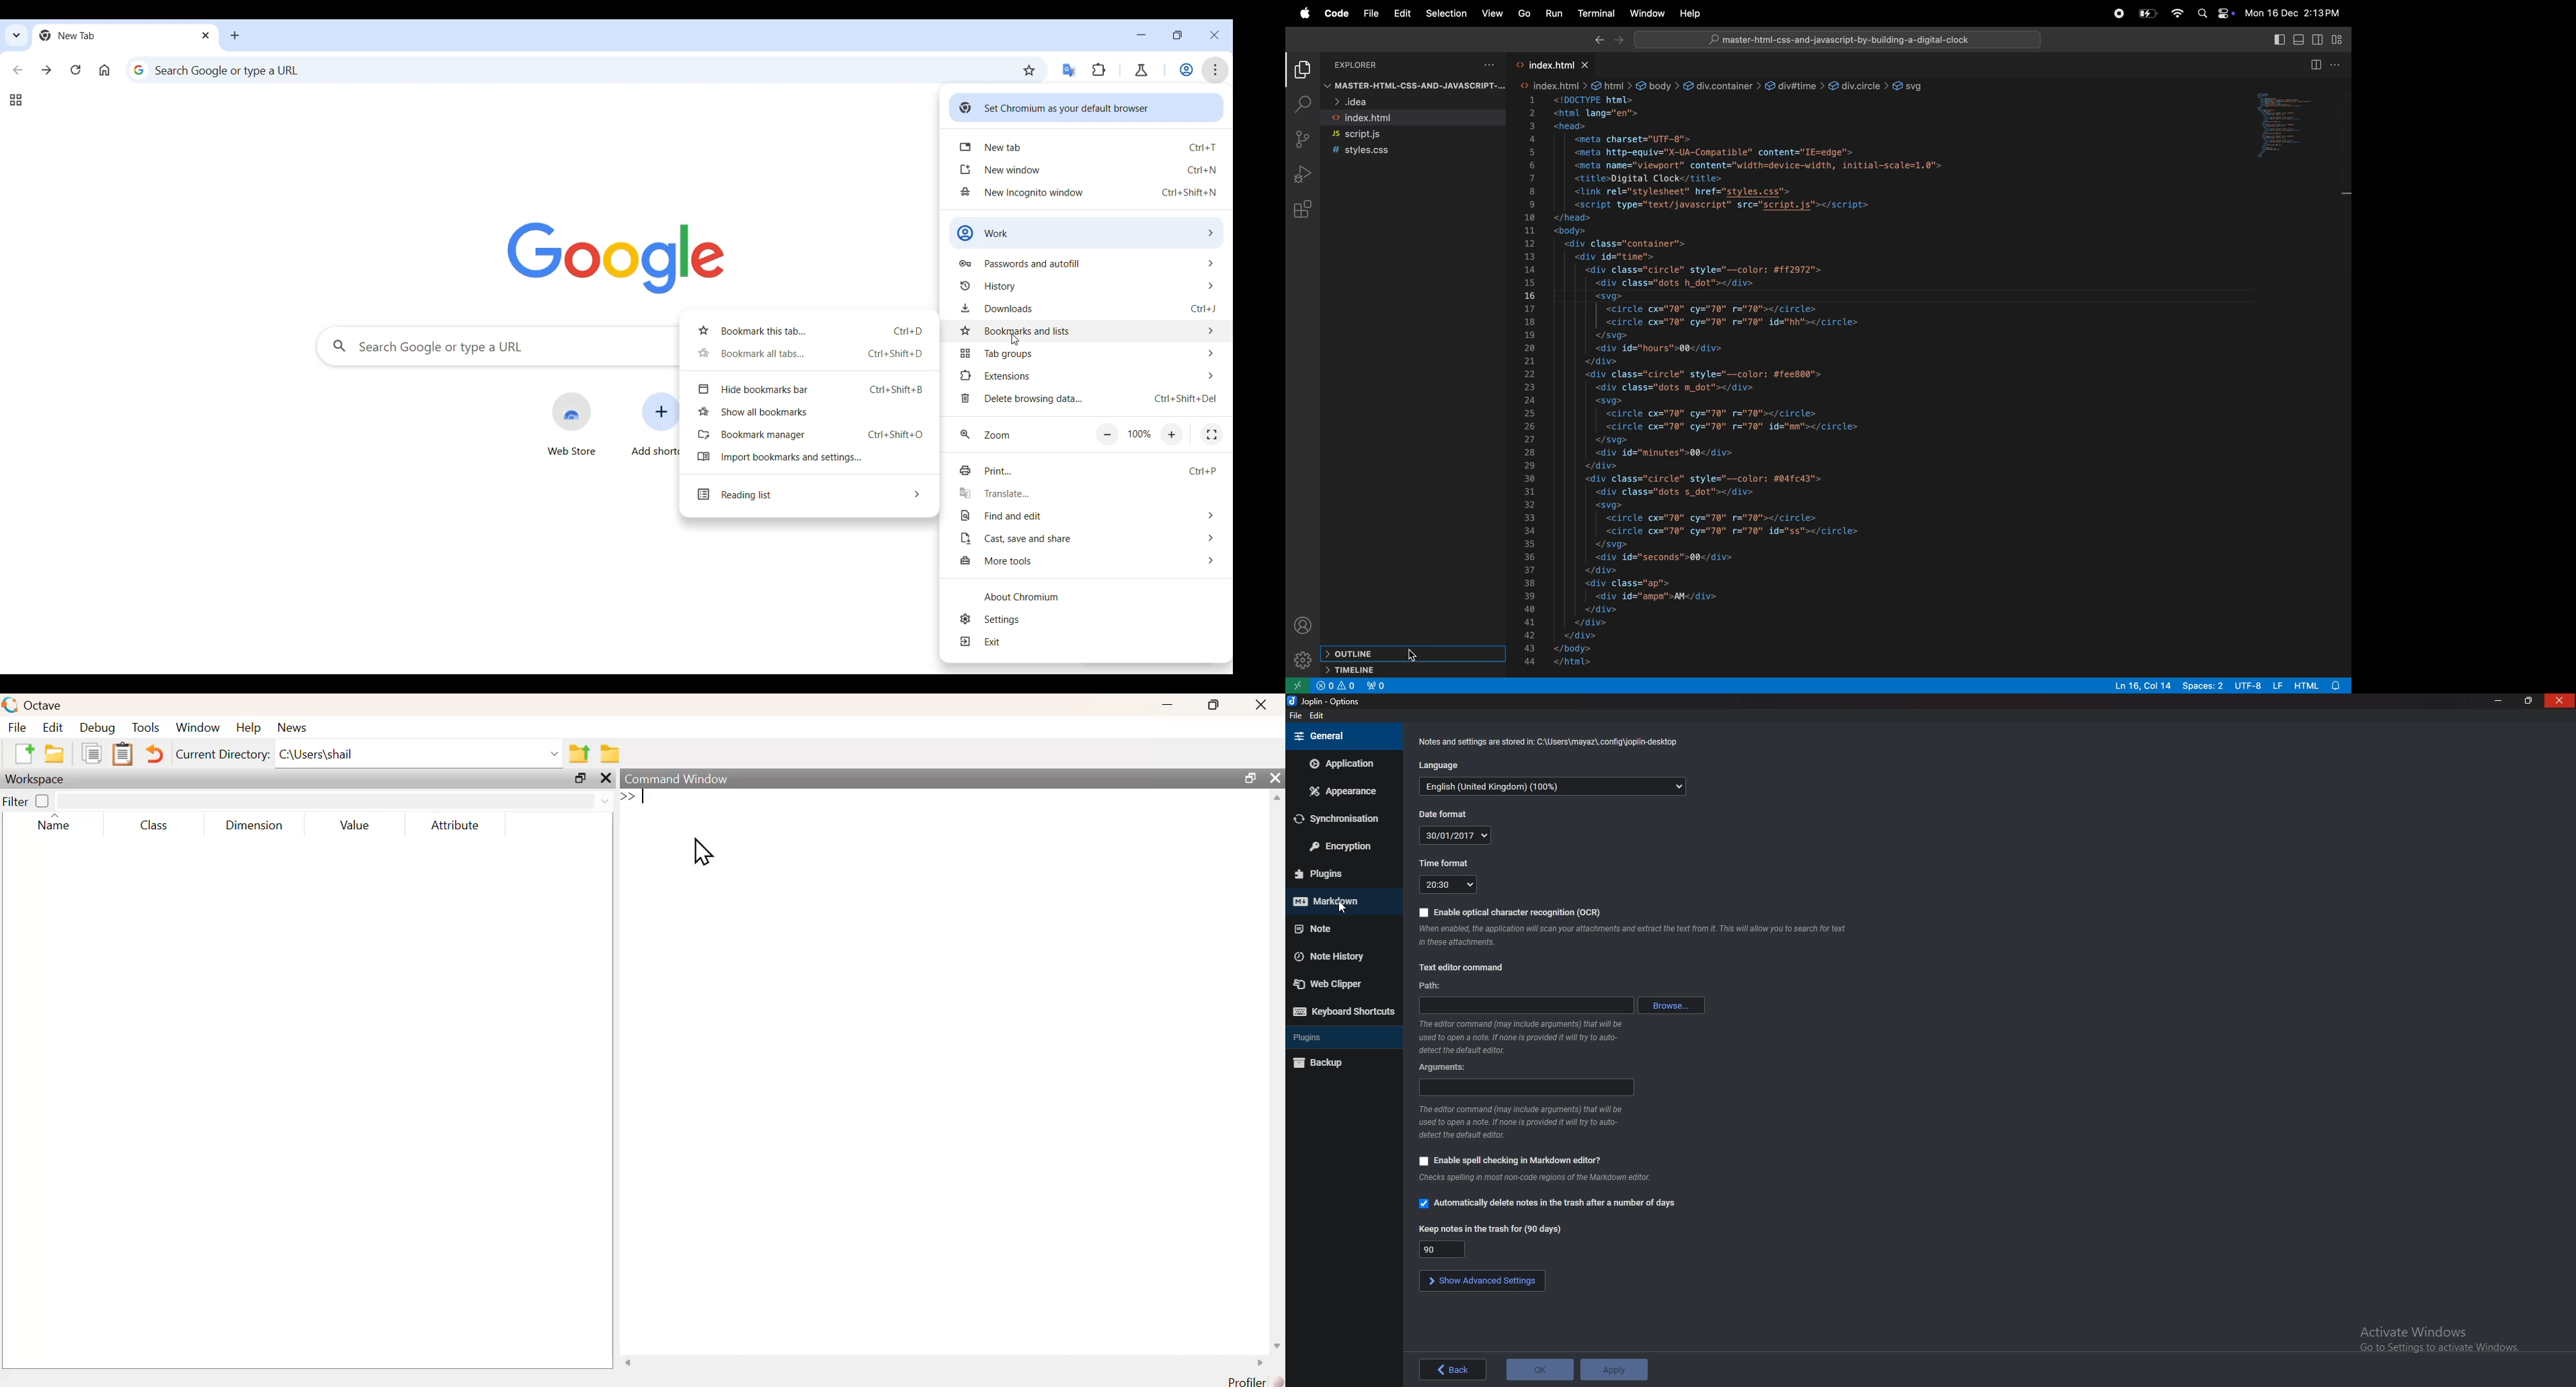  I want to click on Undo, so click(155, 753).